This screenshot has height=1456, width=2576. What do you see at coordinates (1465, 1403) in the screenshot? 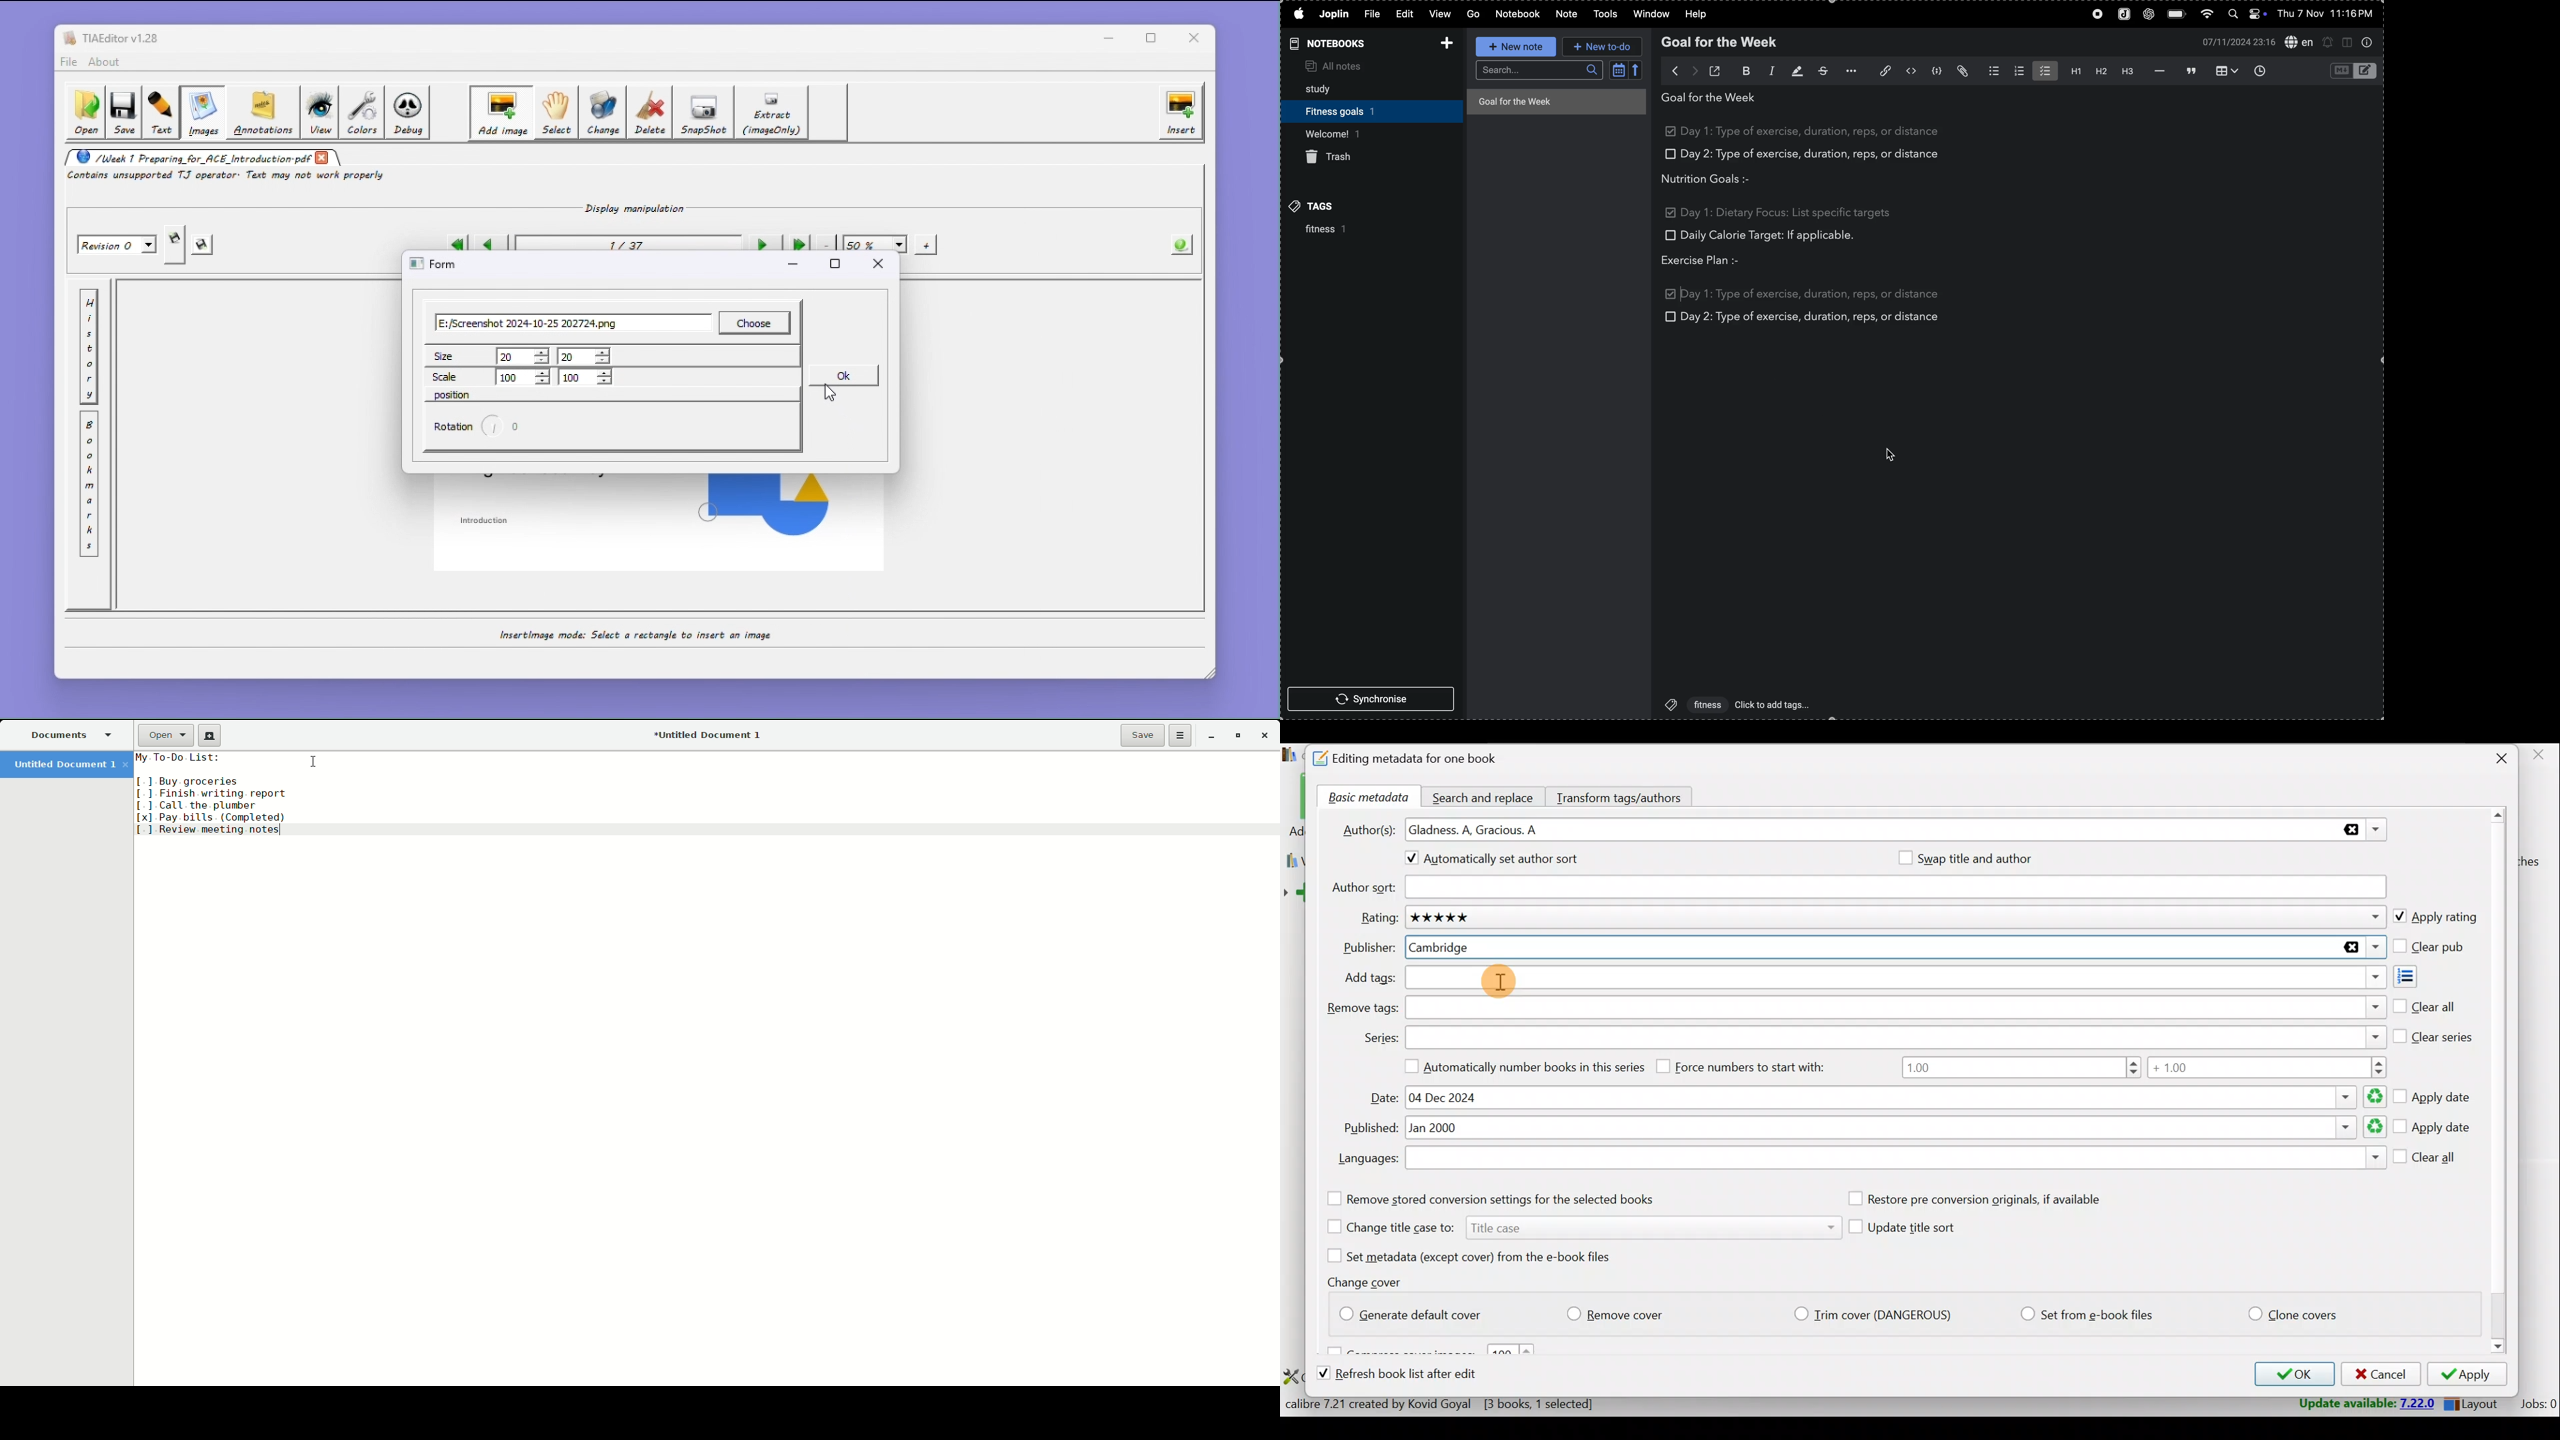
I see `Statistics` at bounding box center [1465, 1403].